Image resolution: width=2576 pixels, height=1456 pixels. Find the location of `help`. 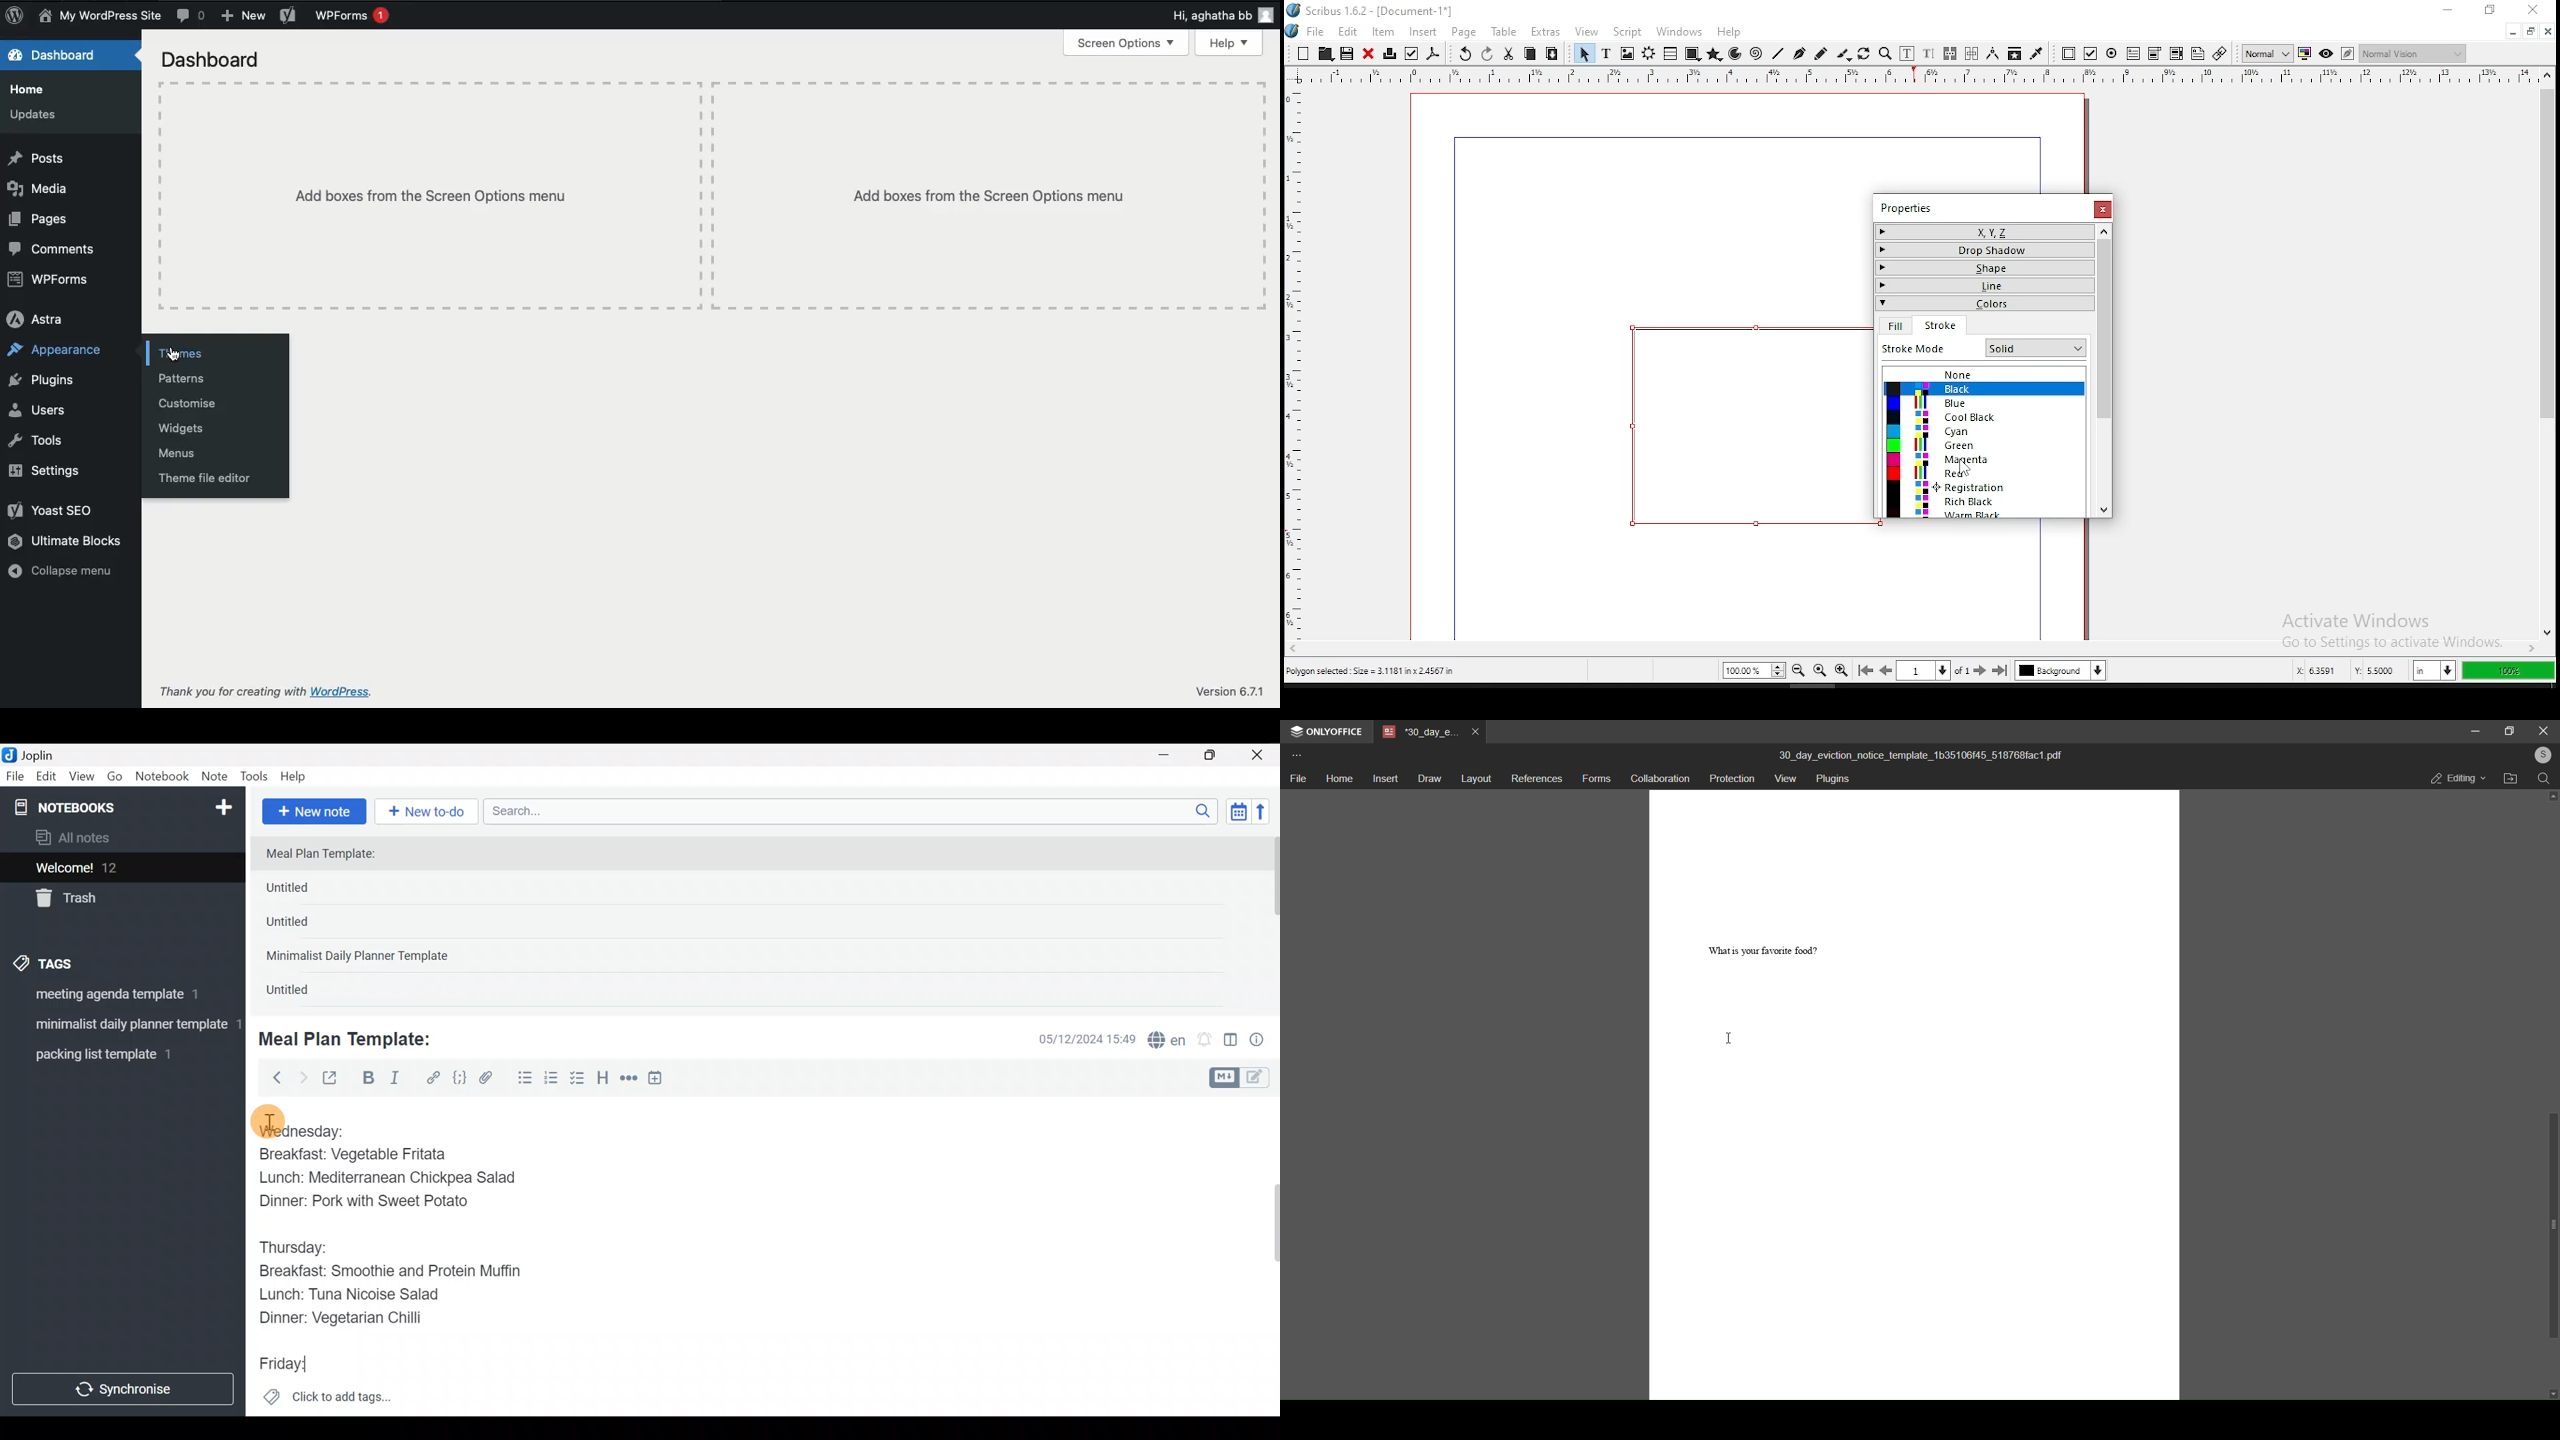

help is located at coordinates (1729, 32).